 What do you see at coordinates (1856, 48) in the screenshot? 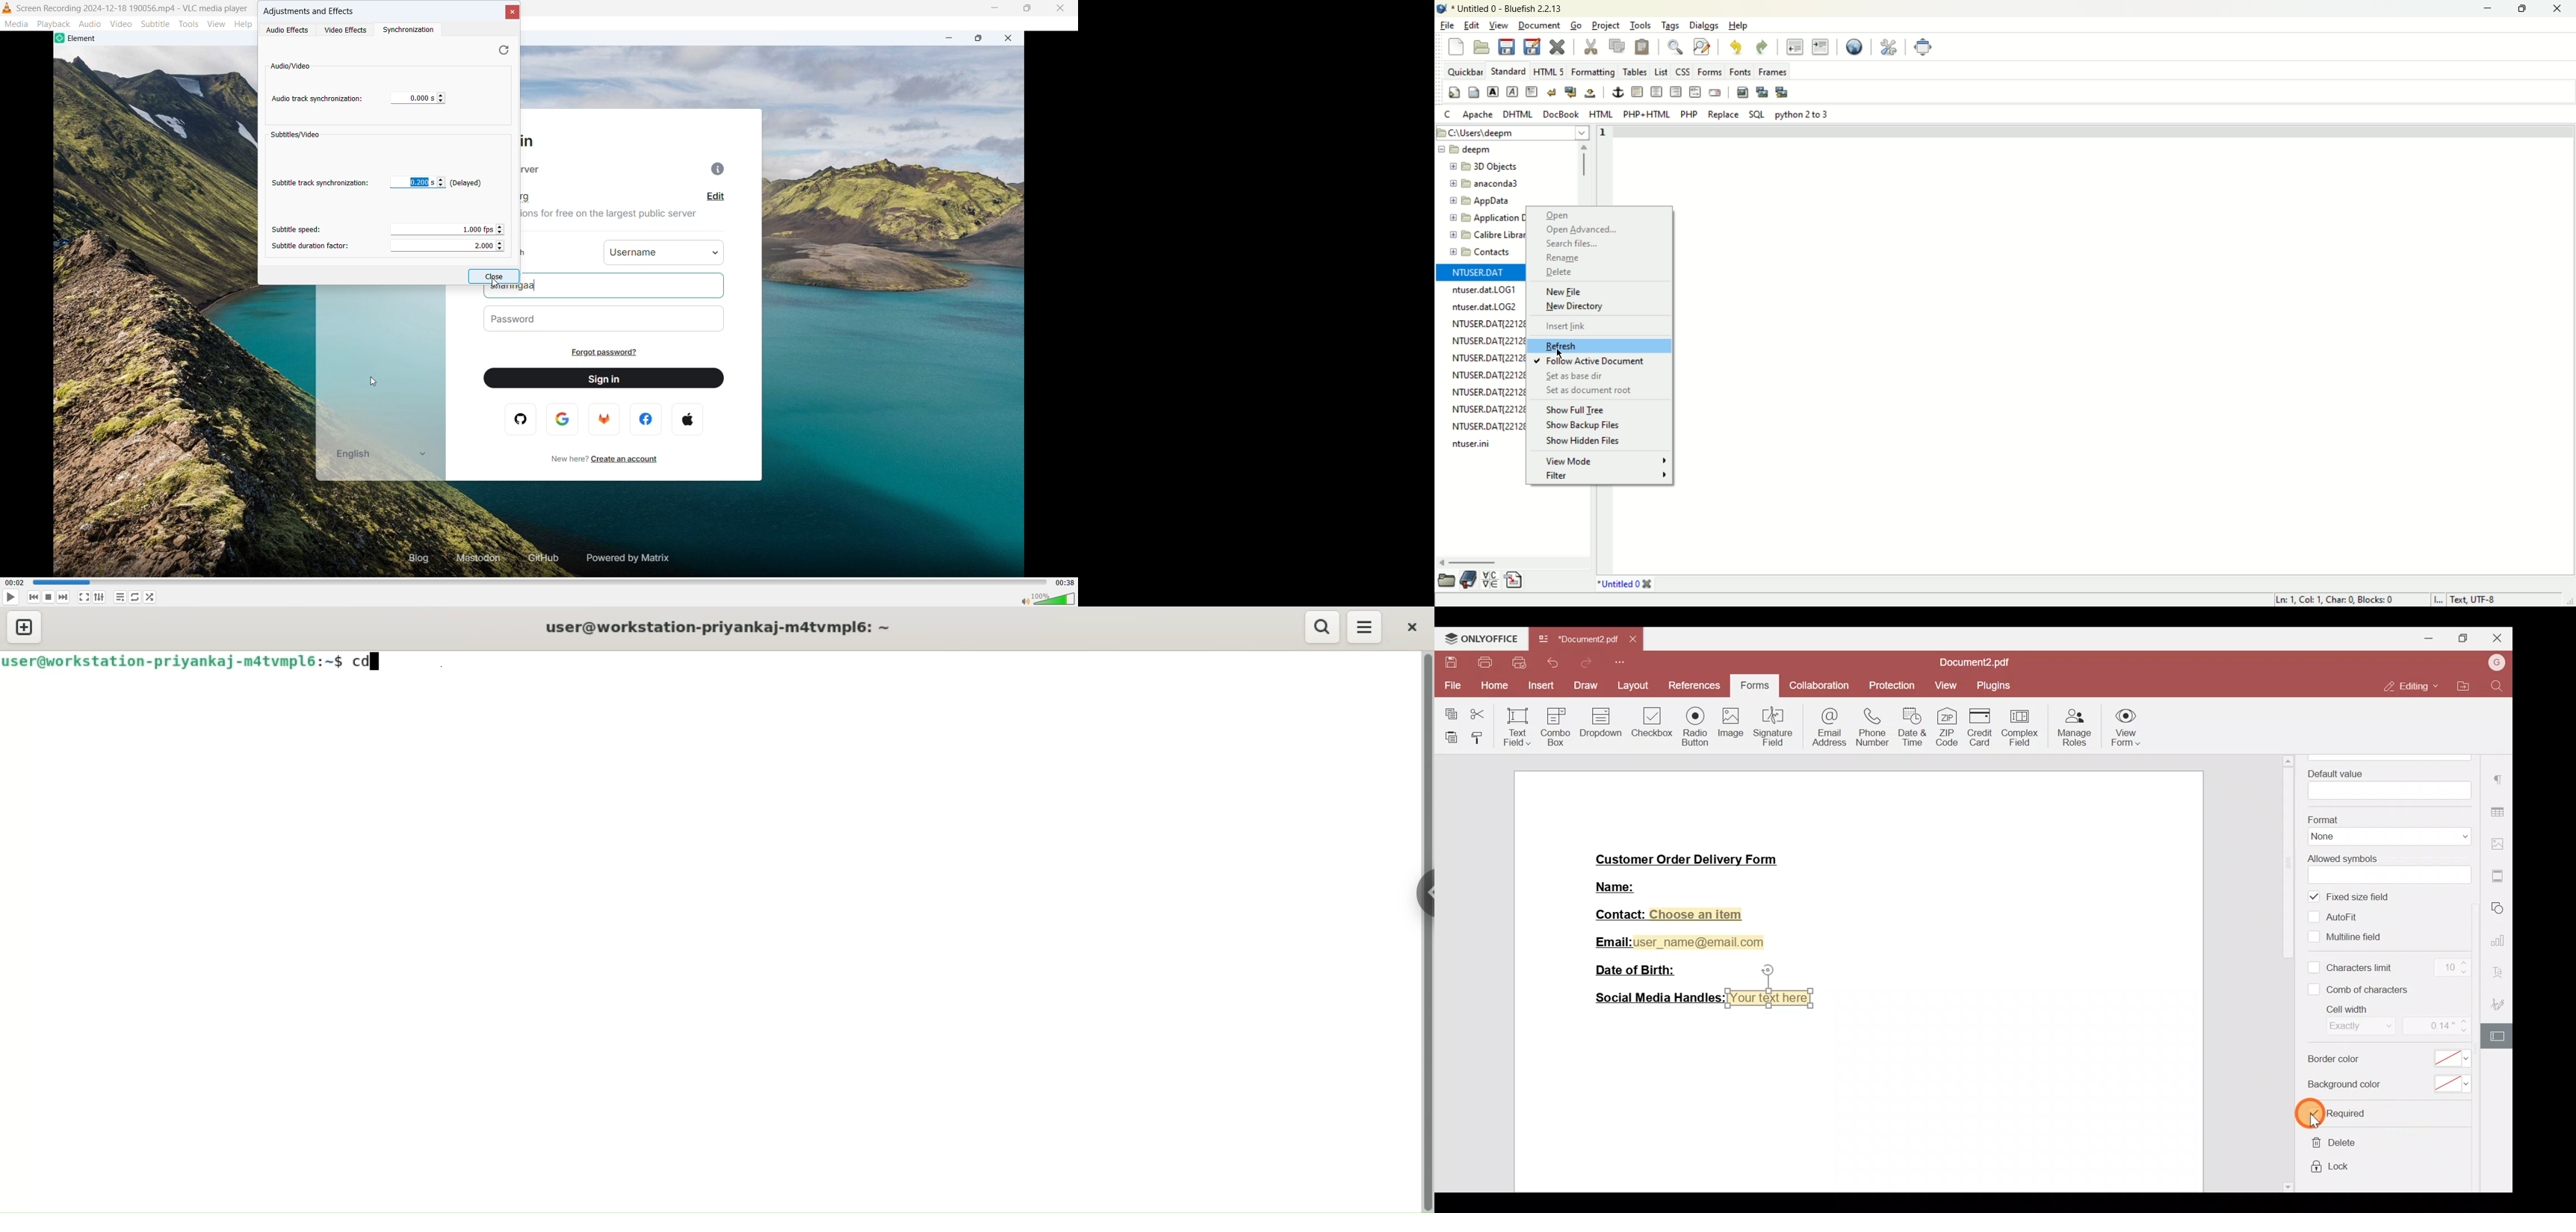
I see `view in browser` at bounding box center [1856, 48].